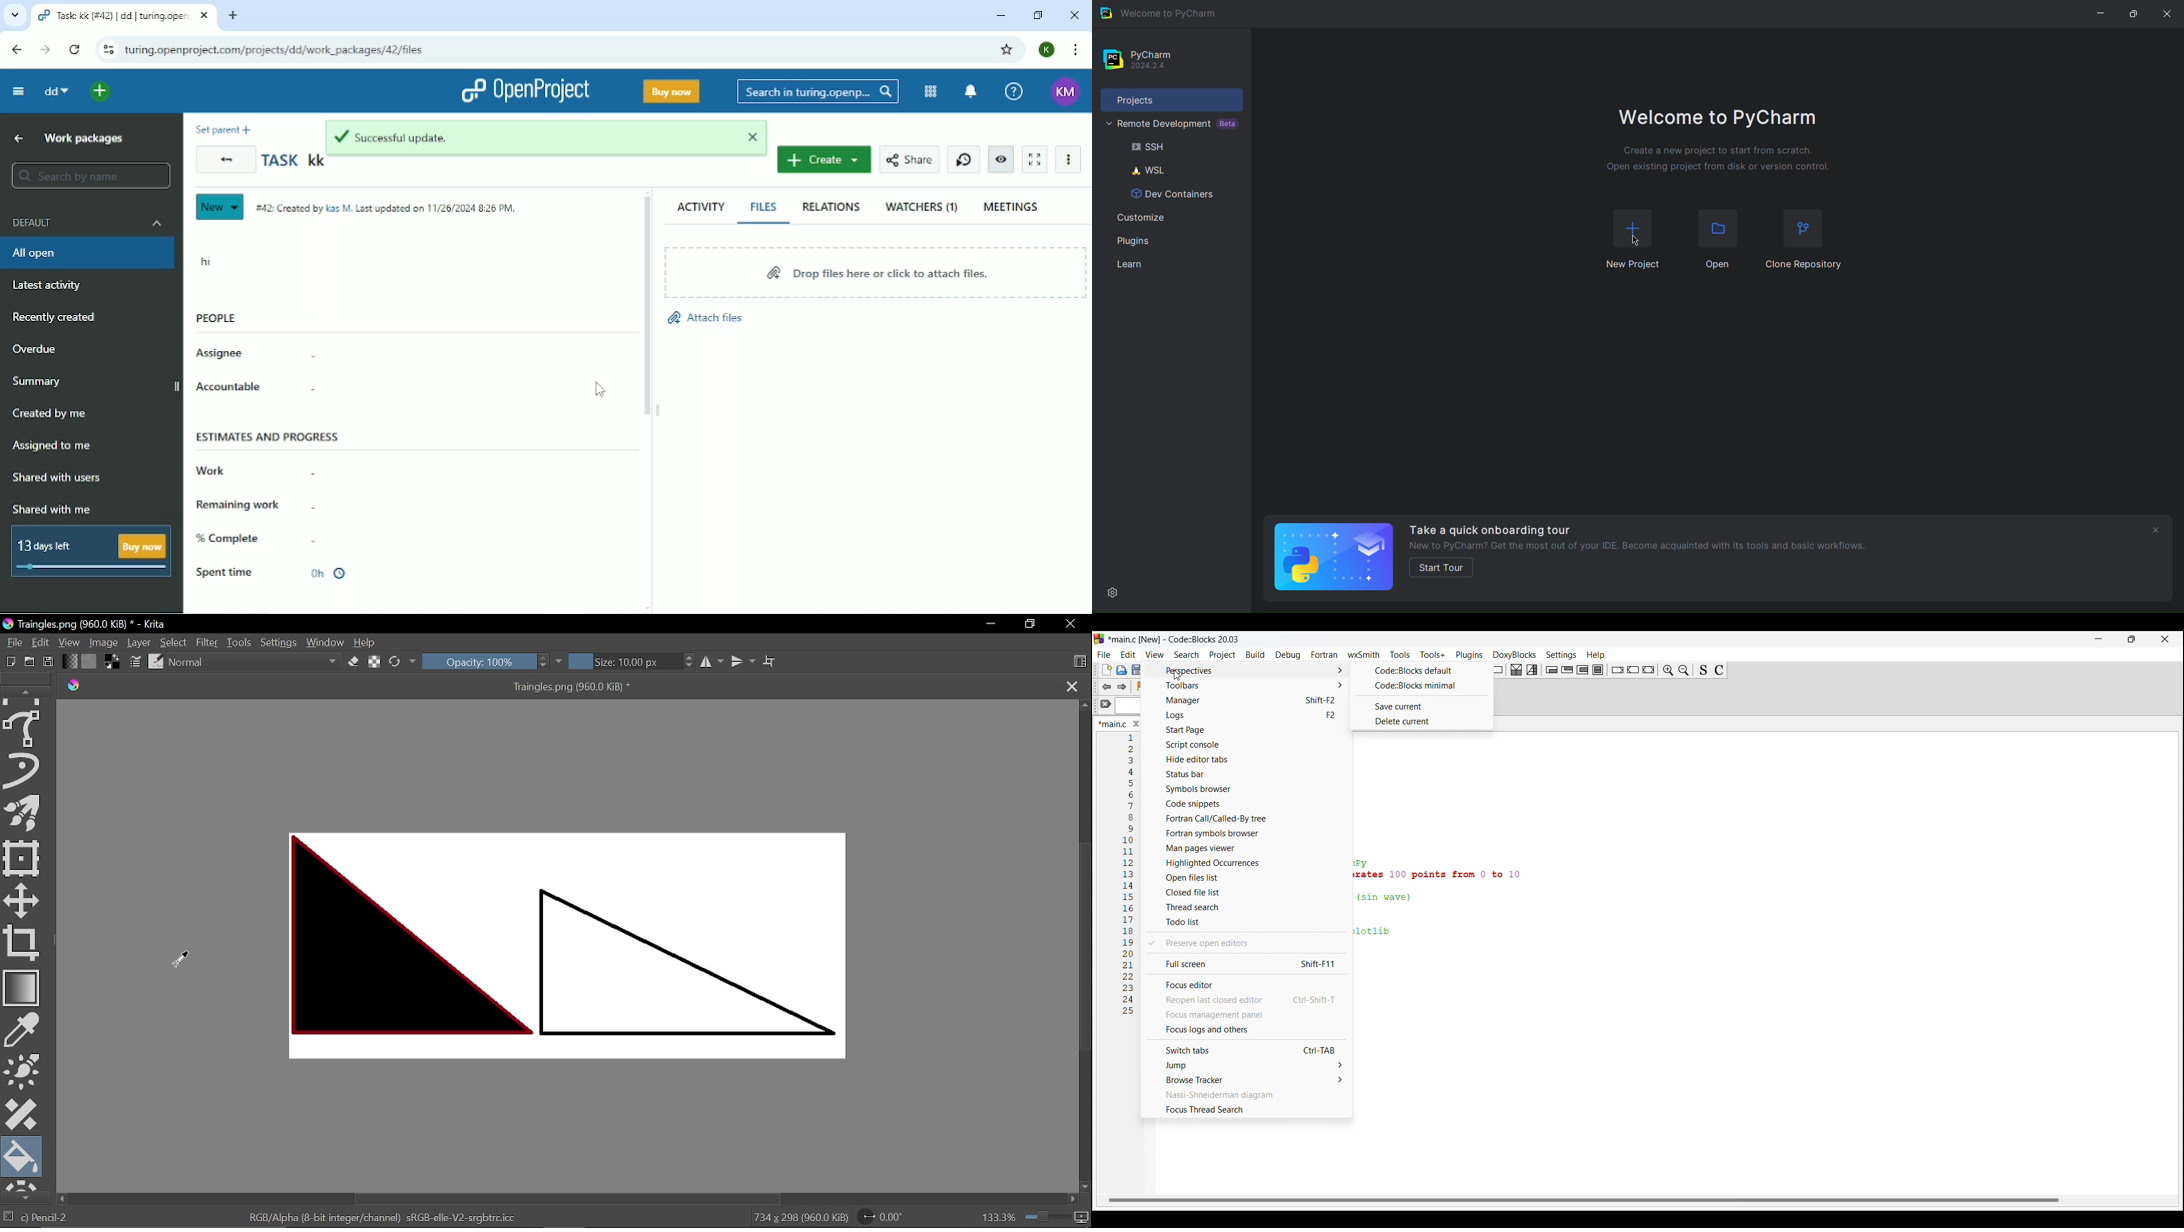  Describe the element at coordinates (209, 643) in the screenshot. I see `Filter` at that location.